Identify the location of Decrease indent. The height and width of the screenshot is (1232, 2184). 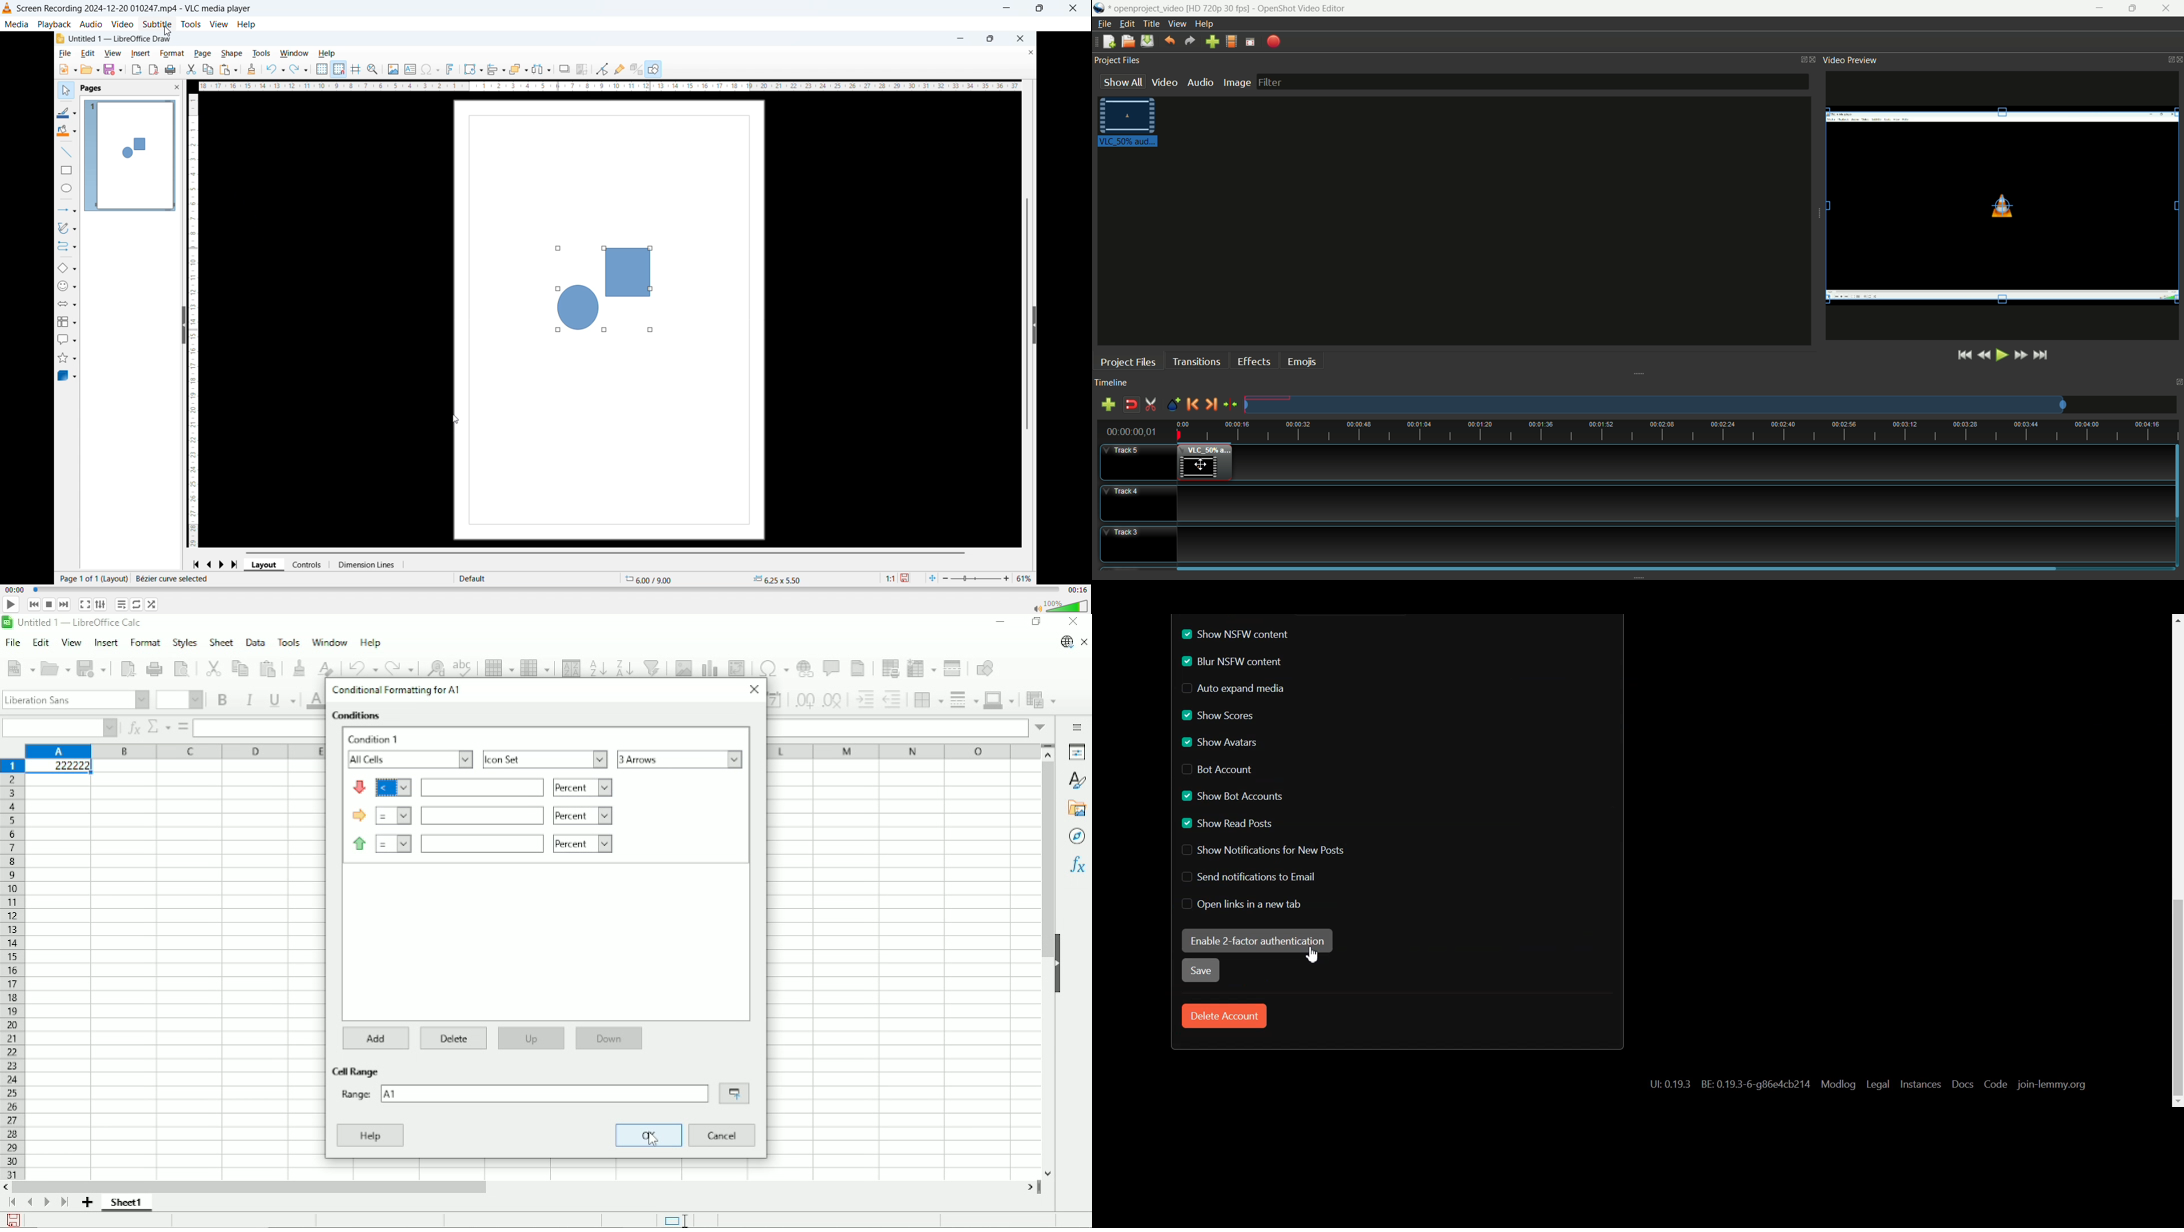
(894, 700).